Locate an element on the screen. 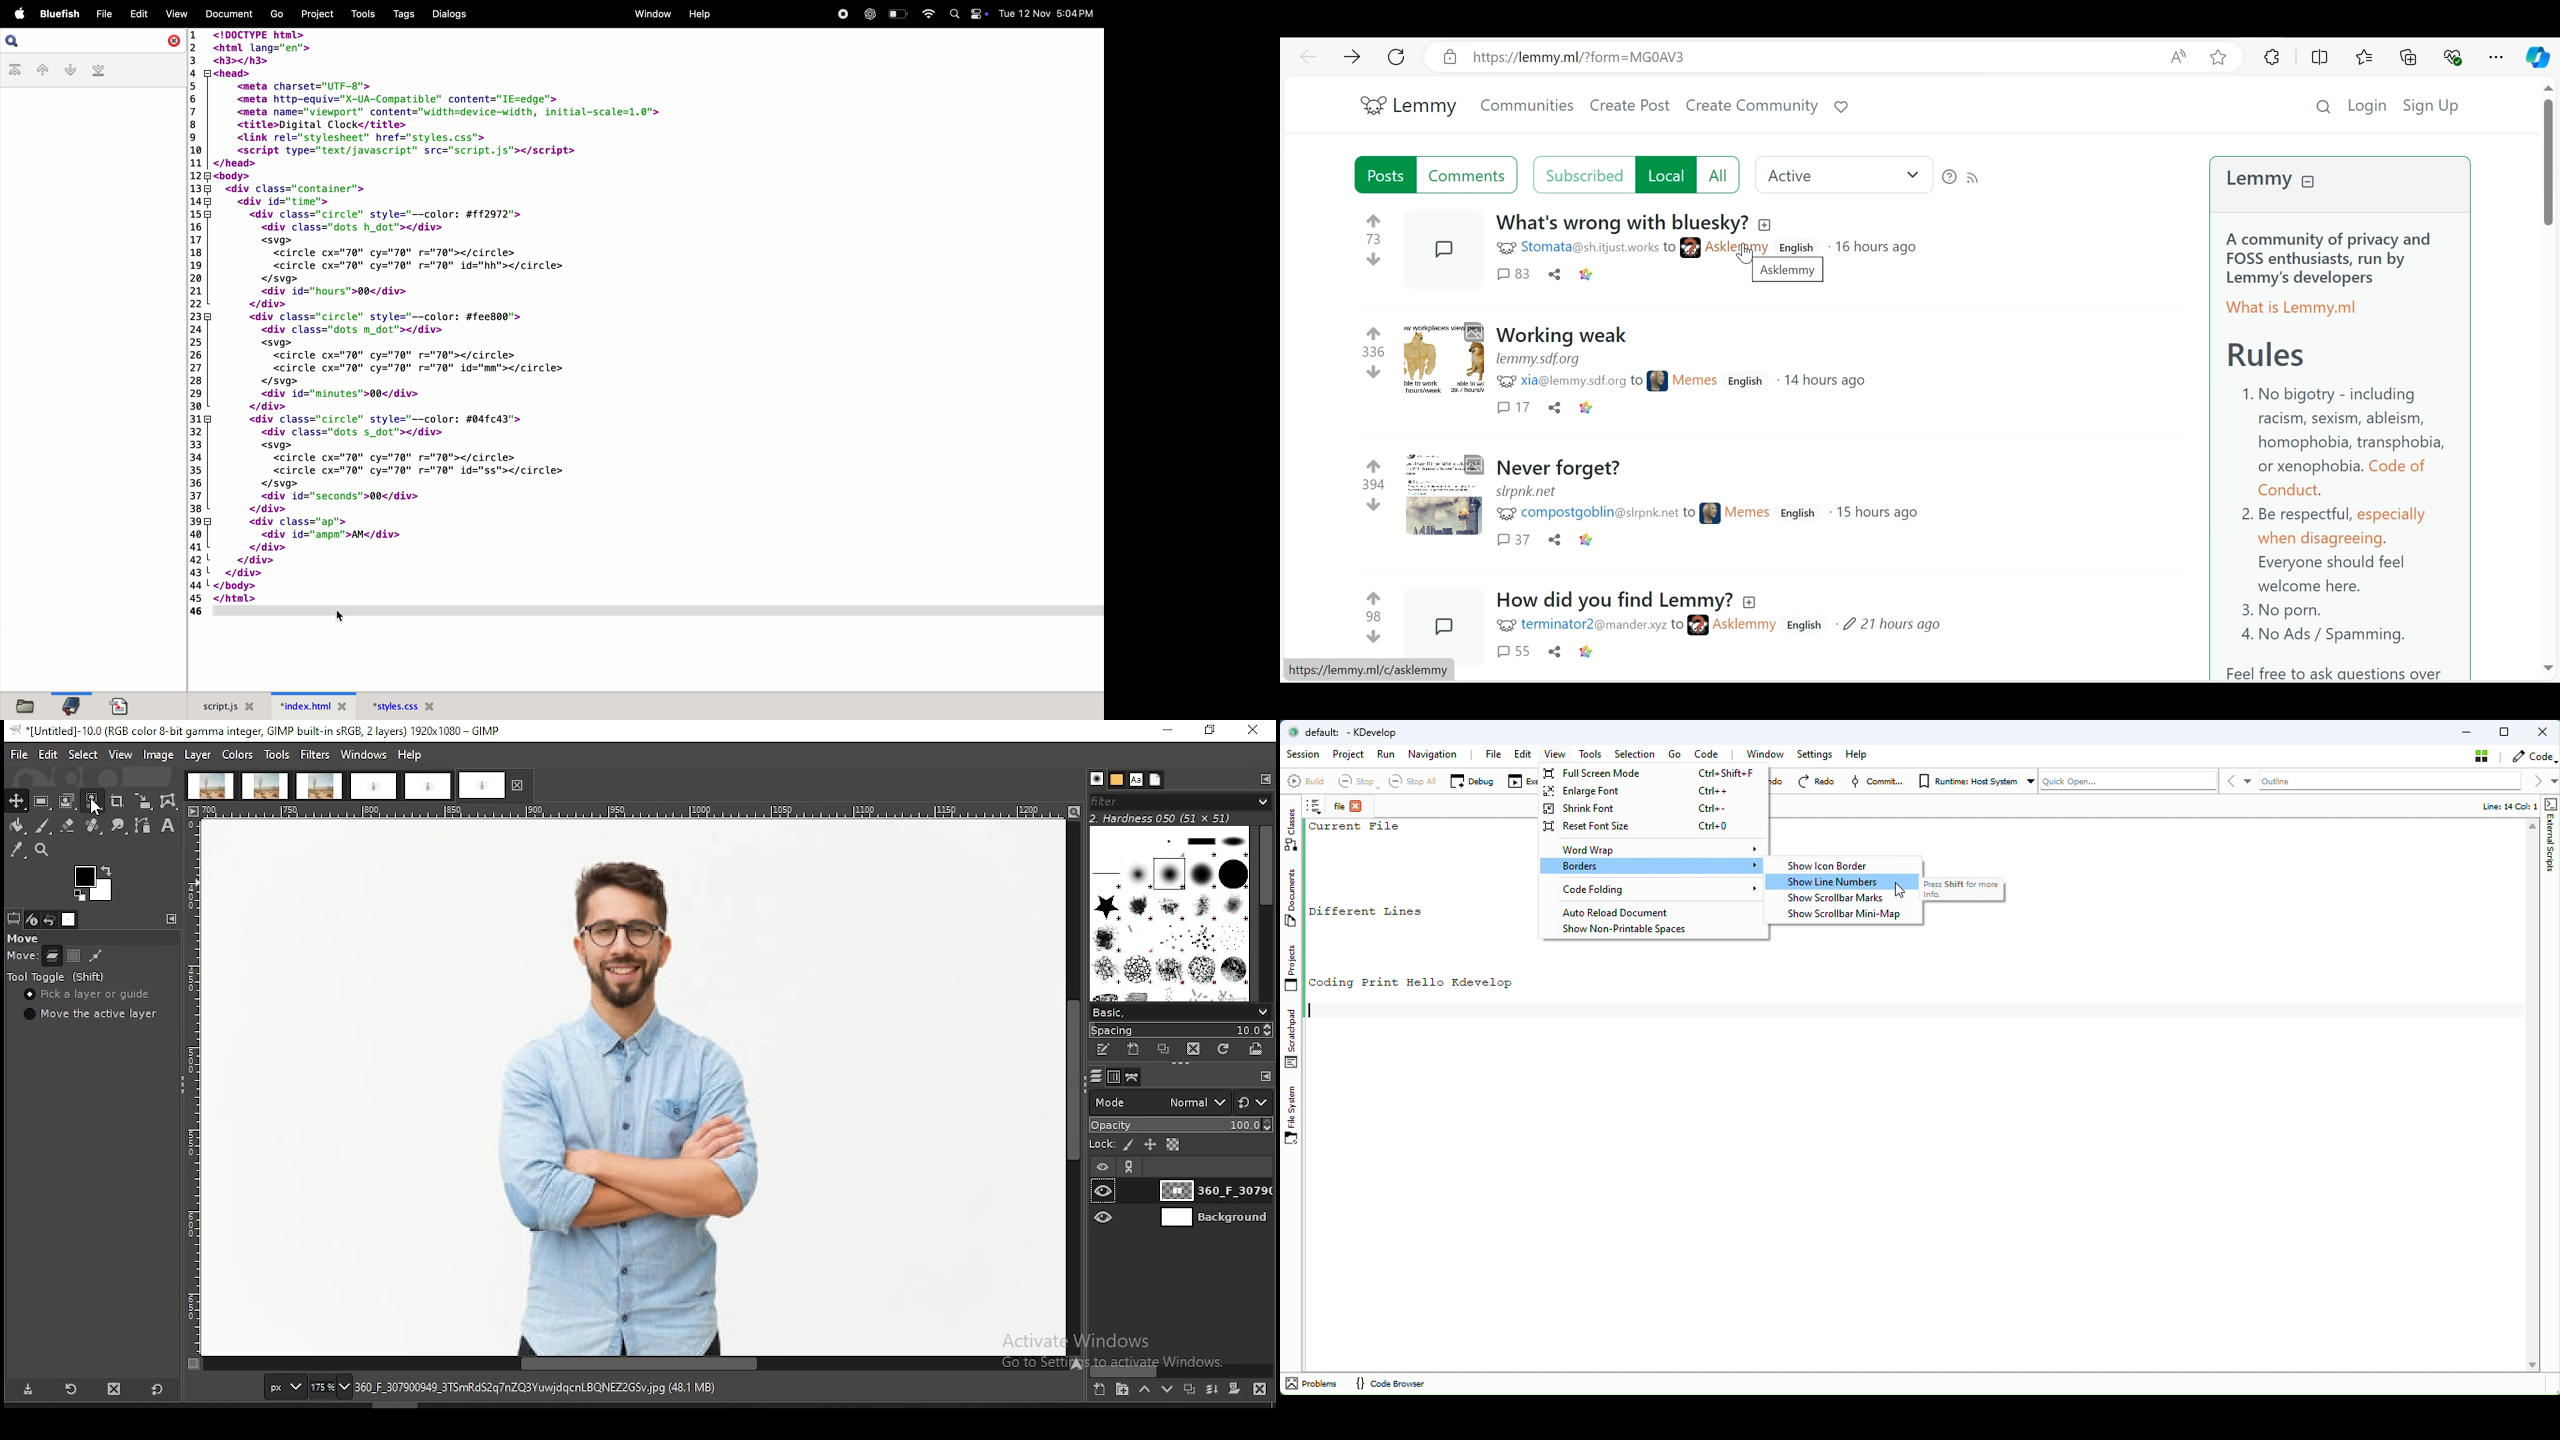  delete tool preset is located at coordinates (116, 1387).